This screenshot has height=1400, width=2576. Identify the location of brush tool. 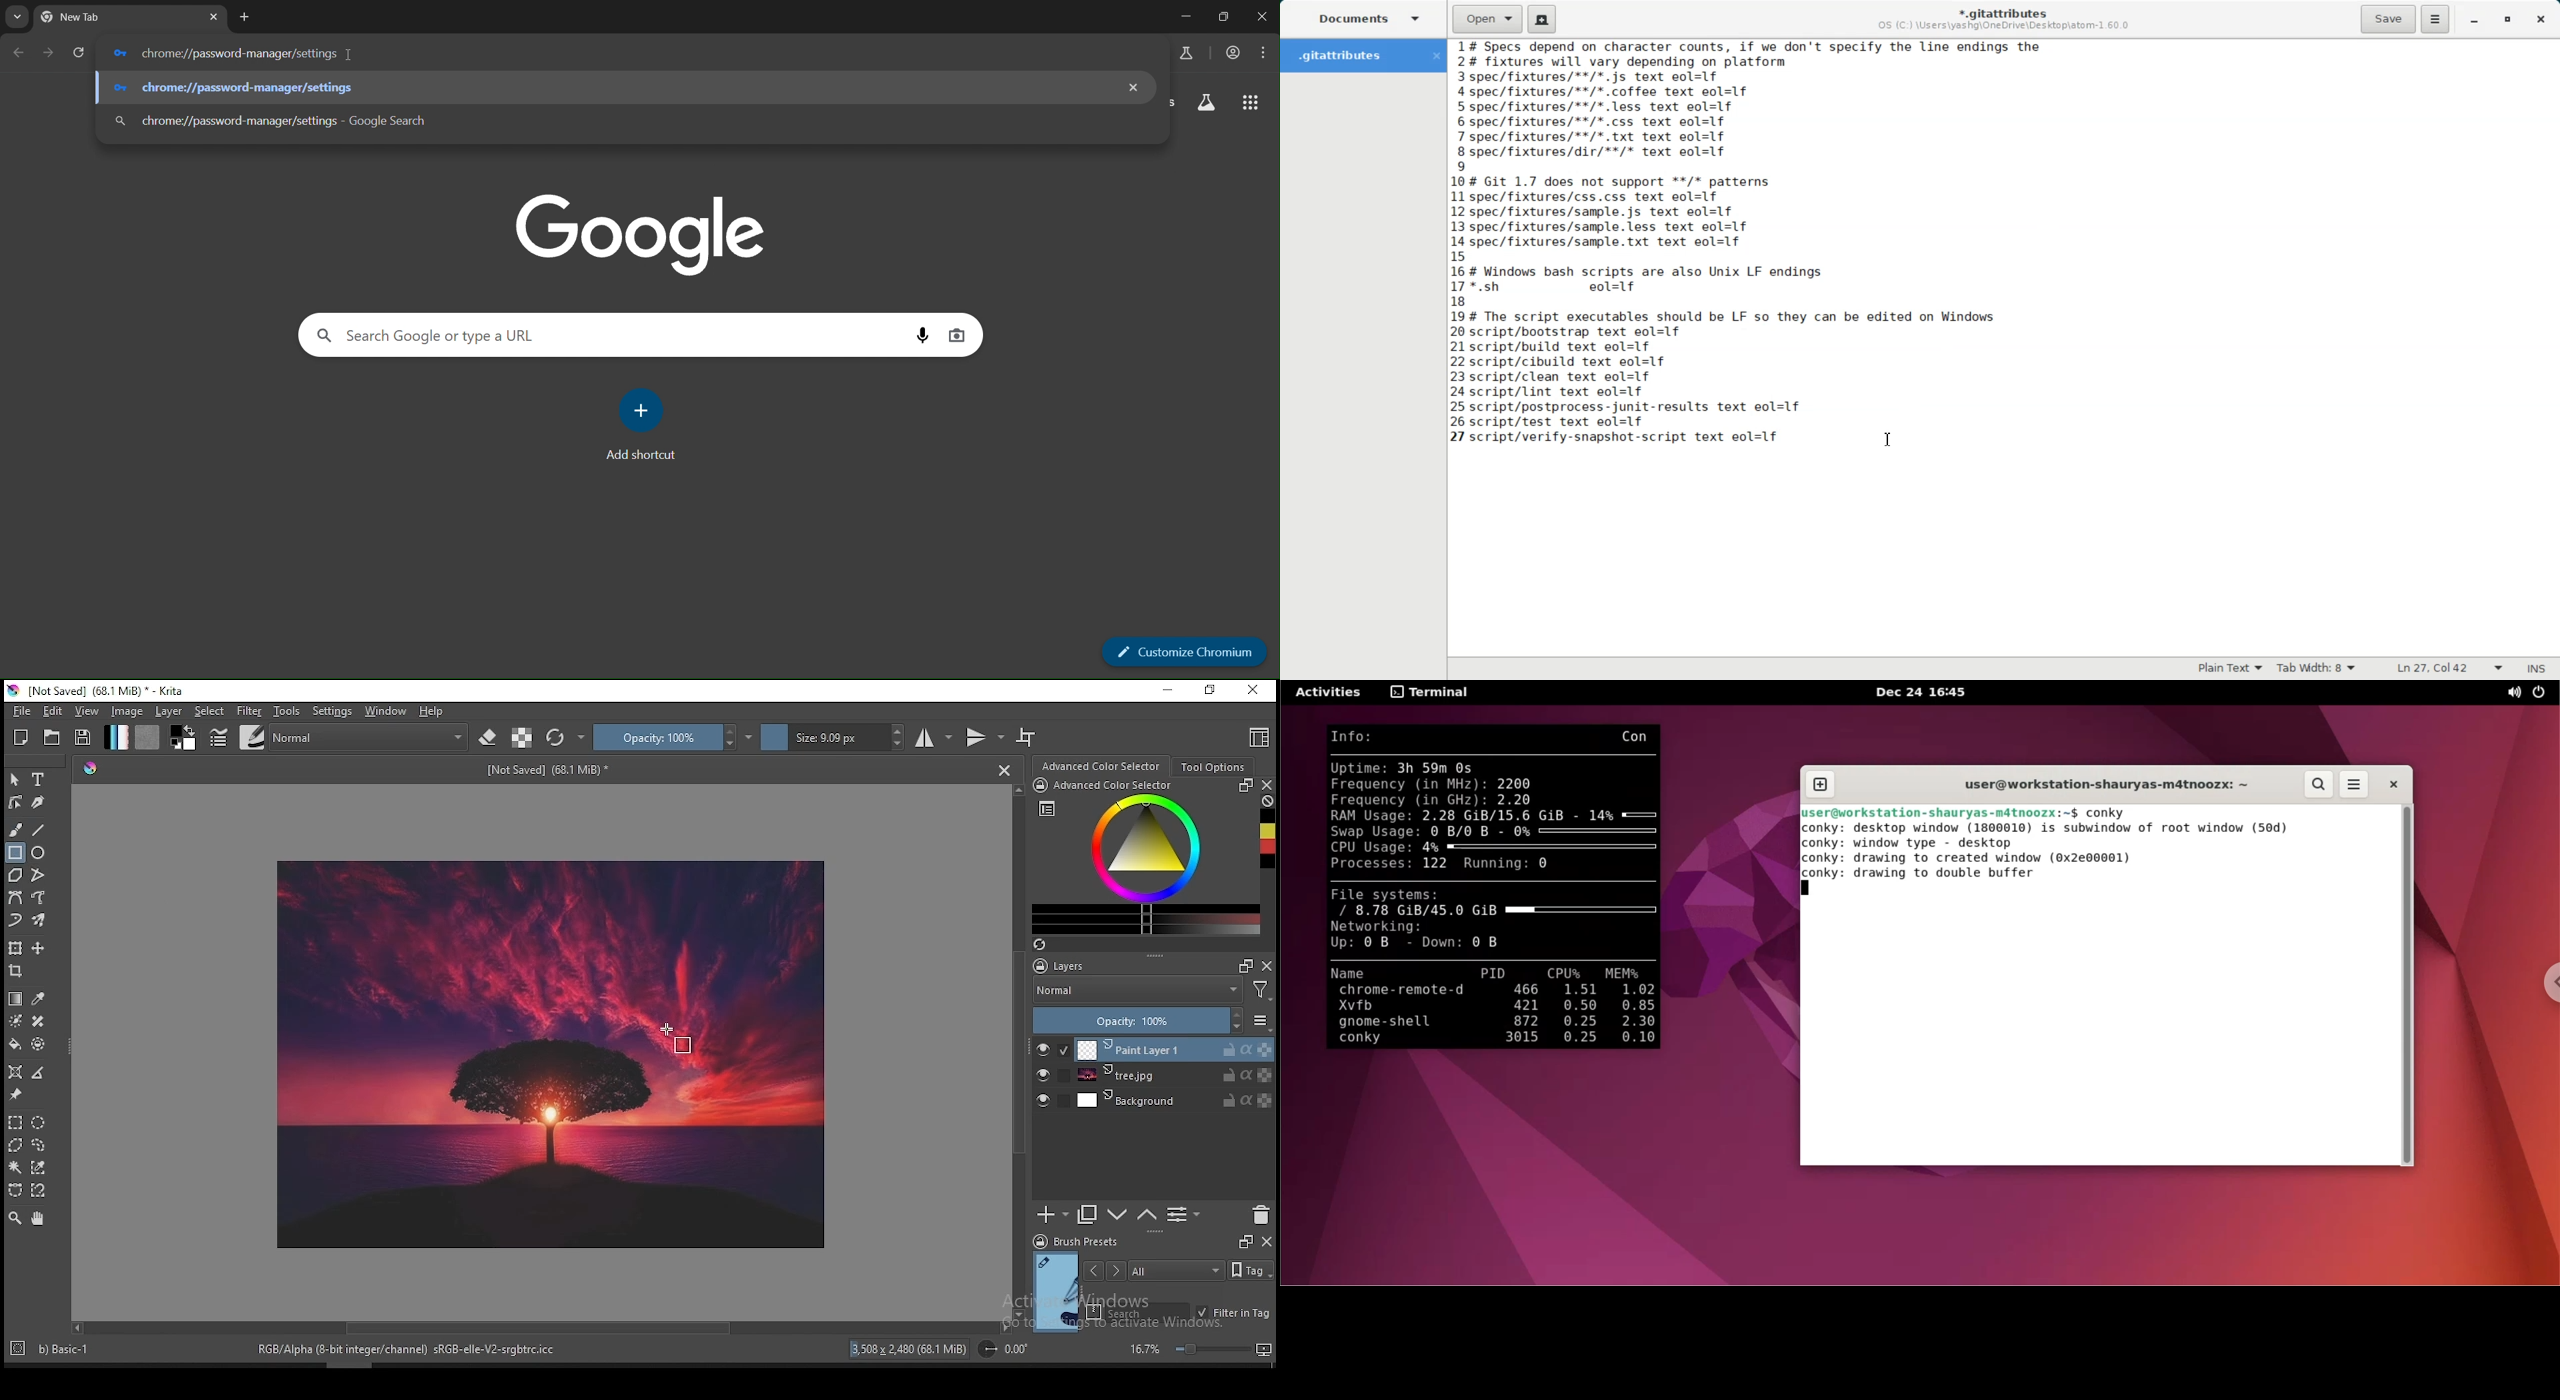
(16, 830).